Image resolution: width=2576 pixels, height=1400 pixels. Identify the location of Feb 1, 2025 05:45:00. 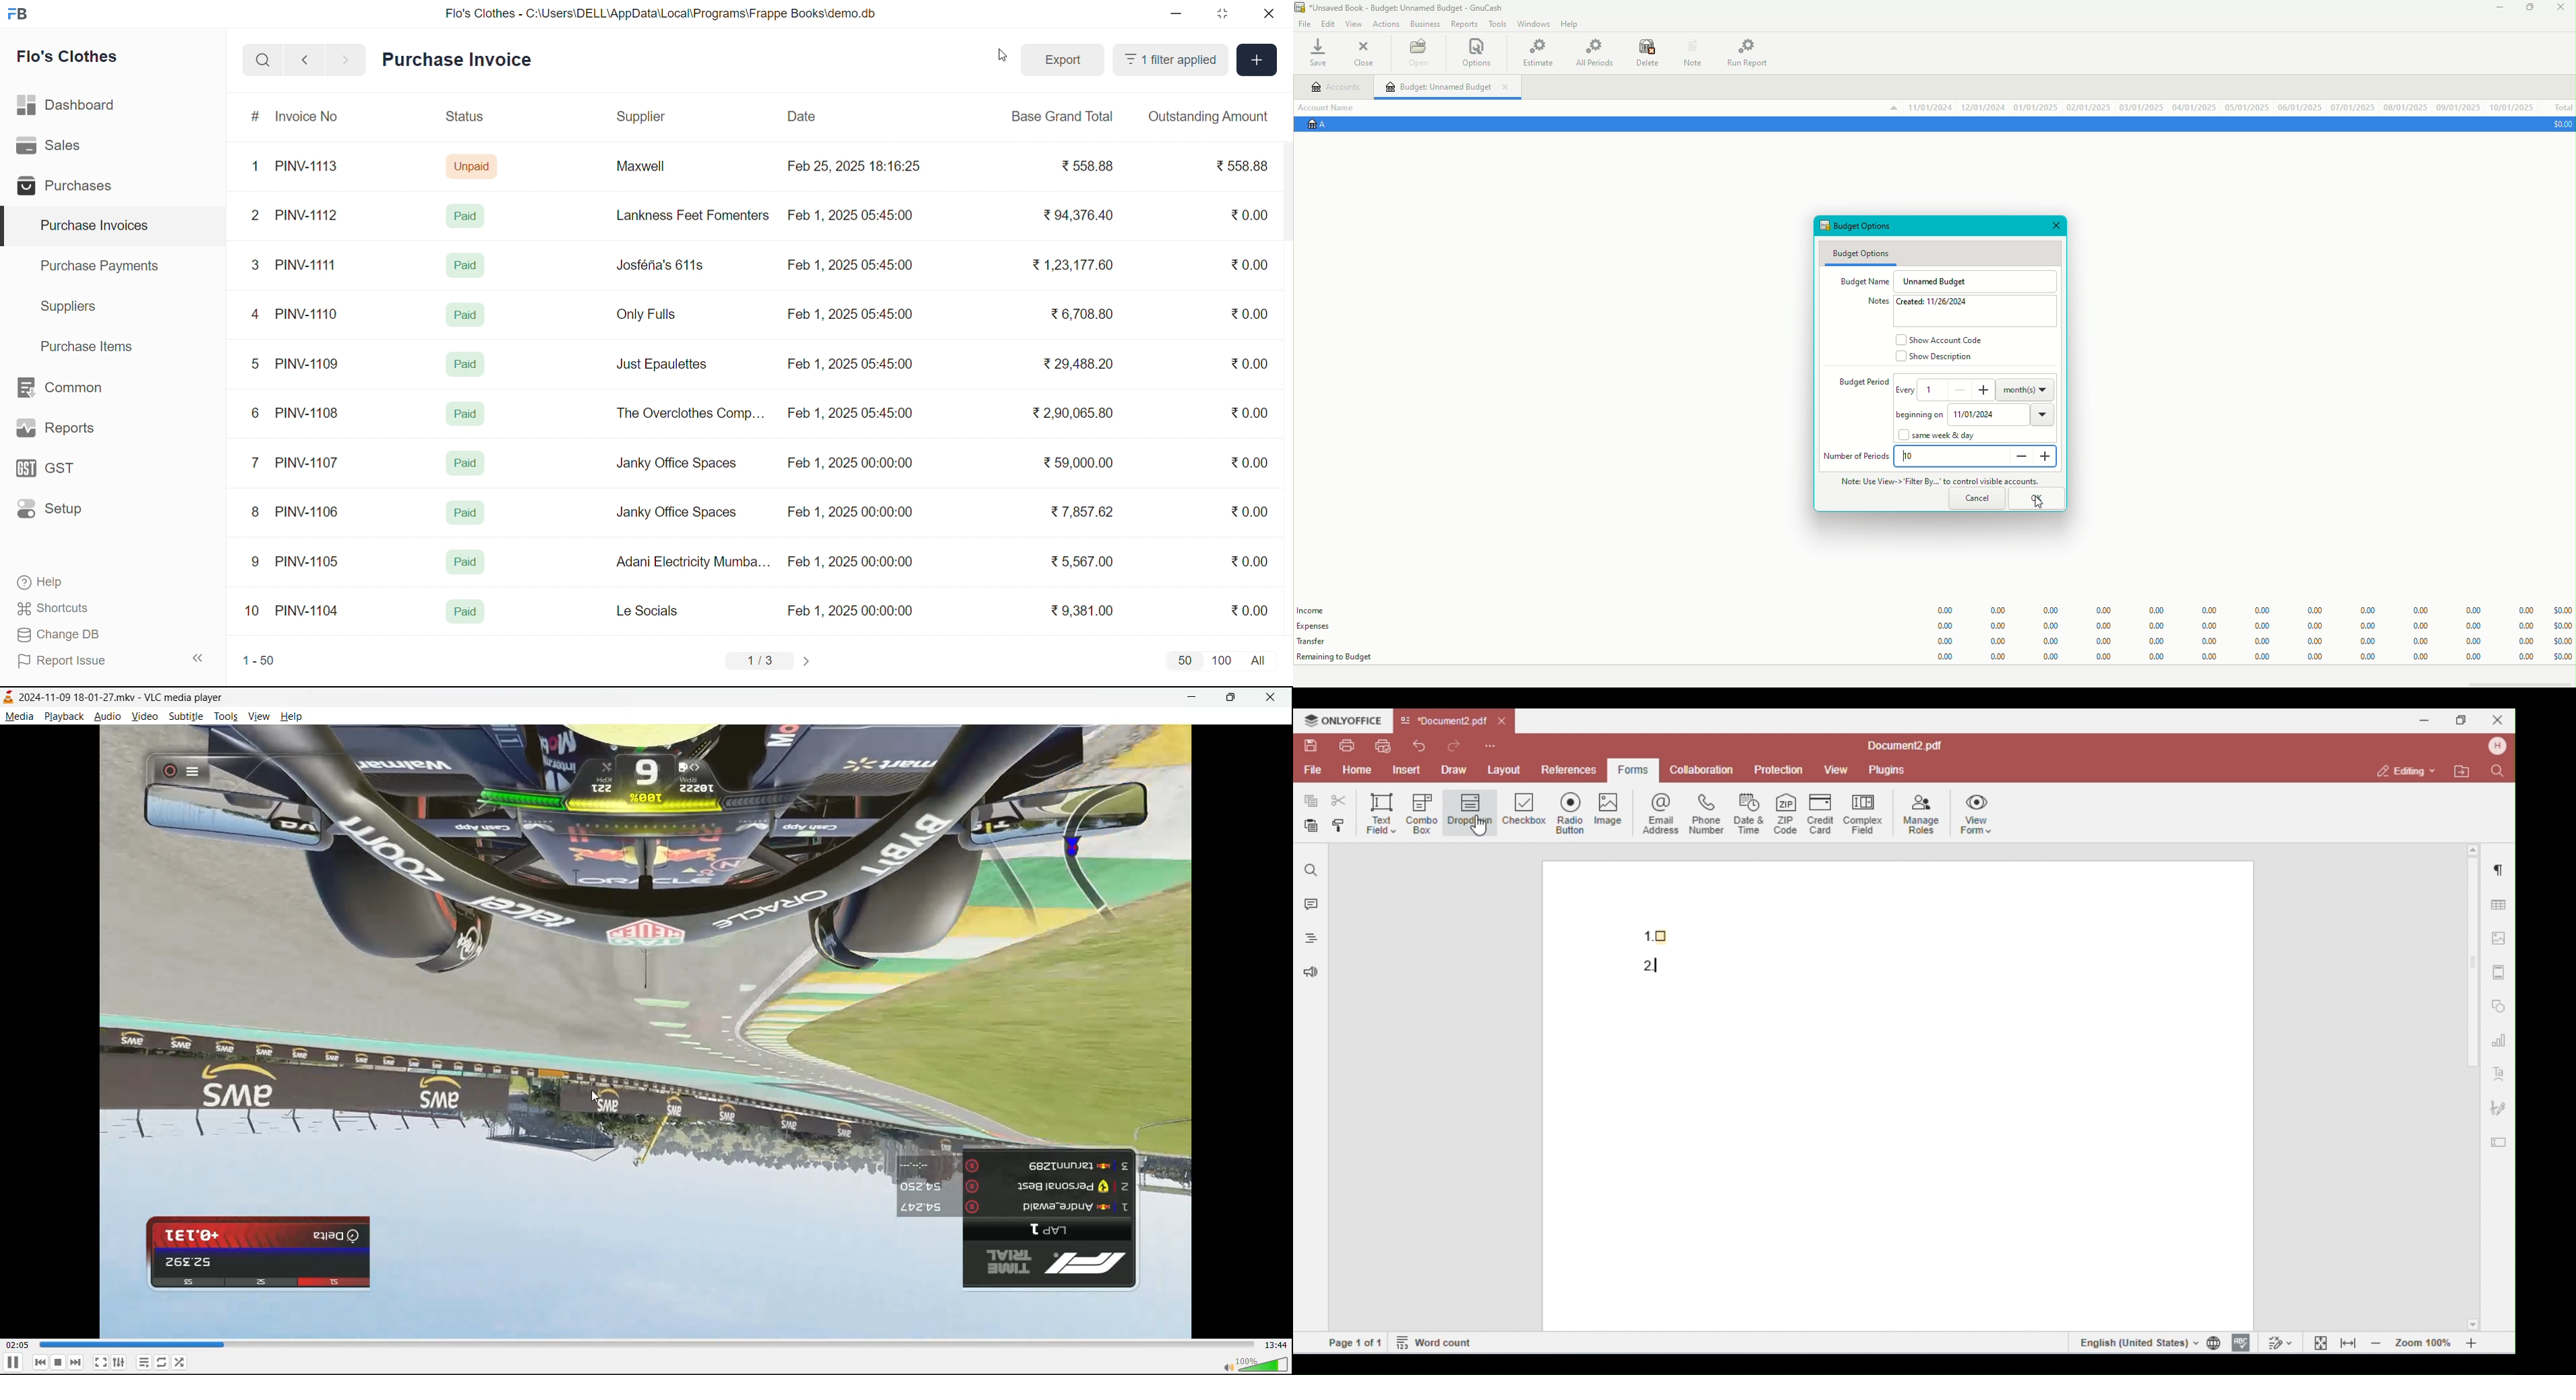
(849, 364).